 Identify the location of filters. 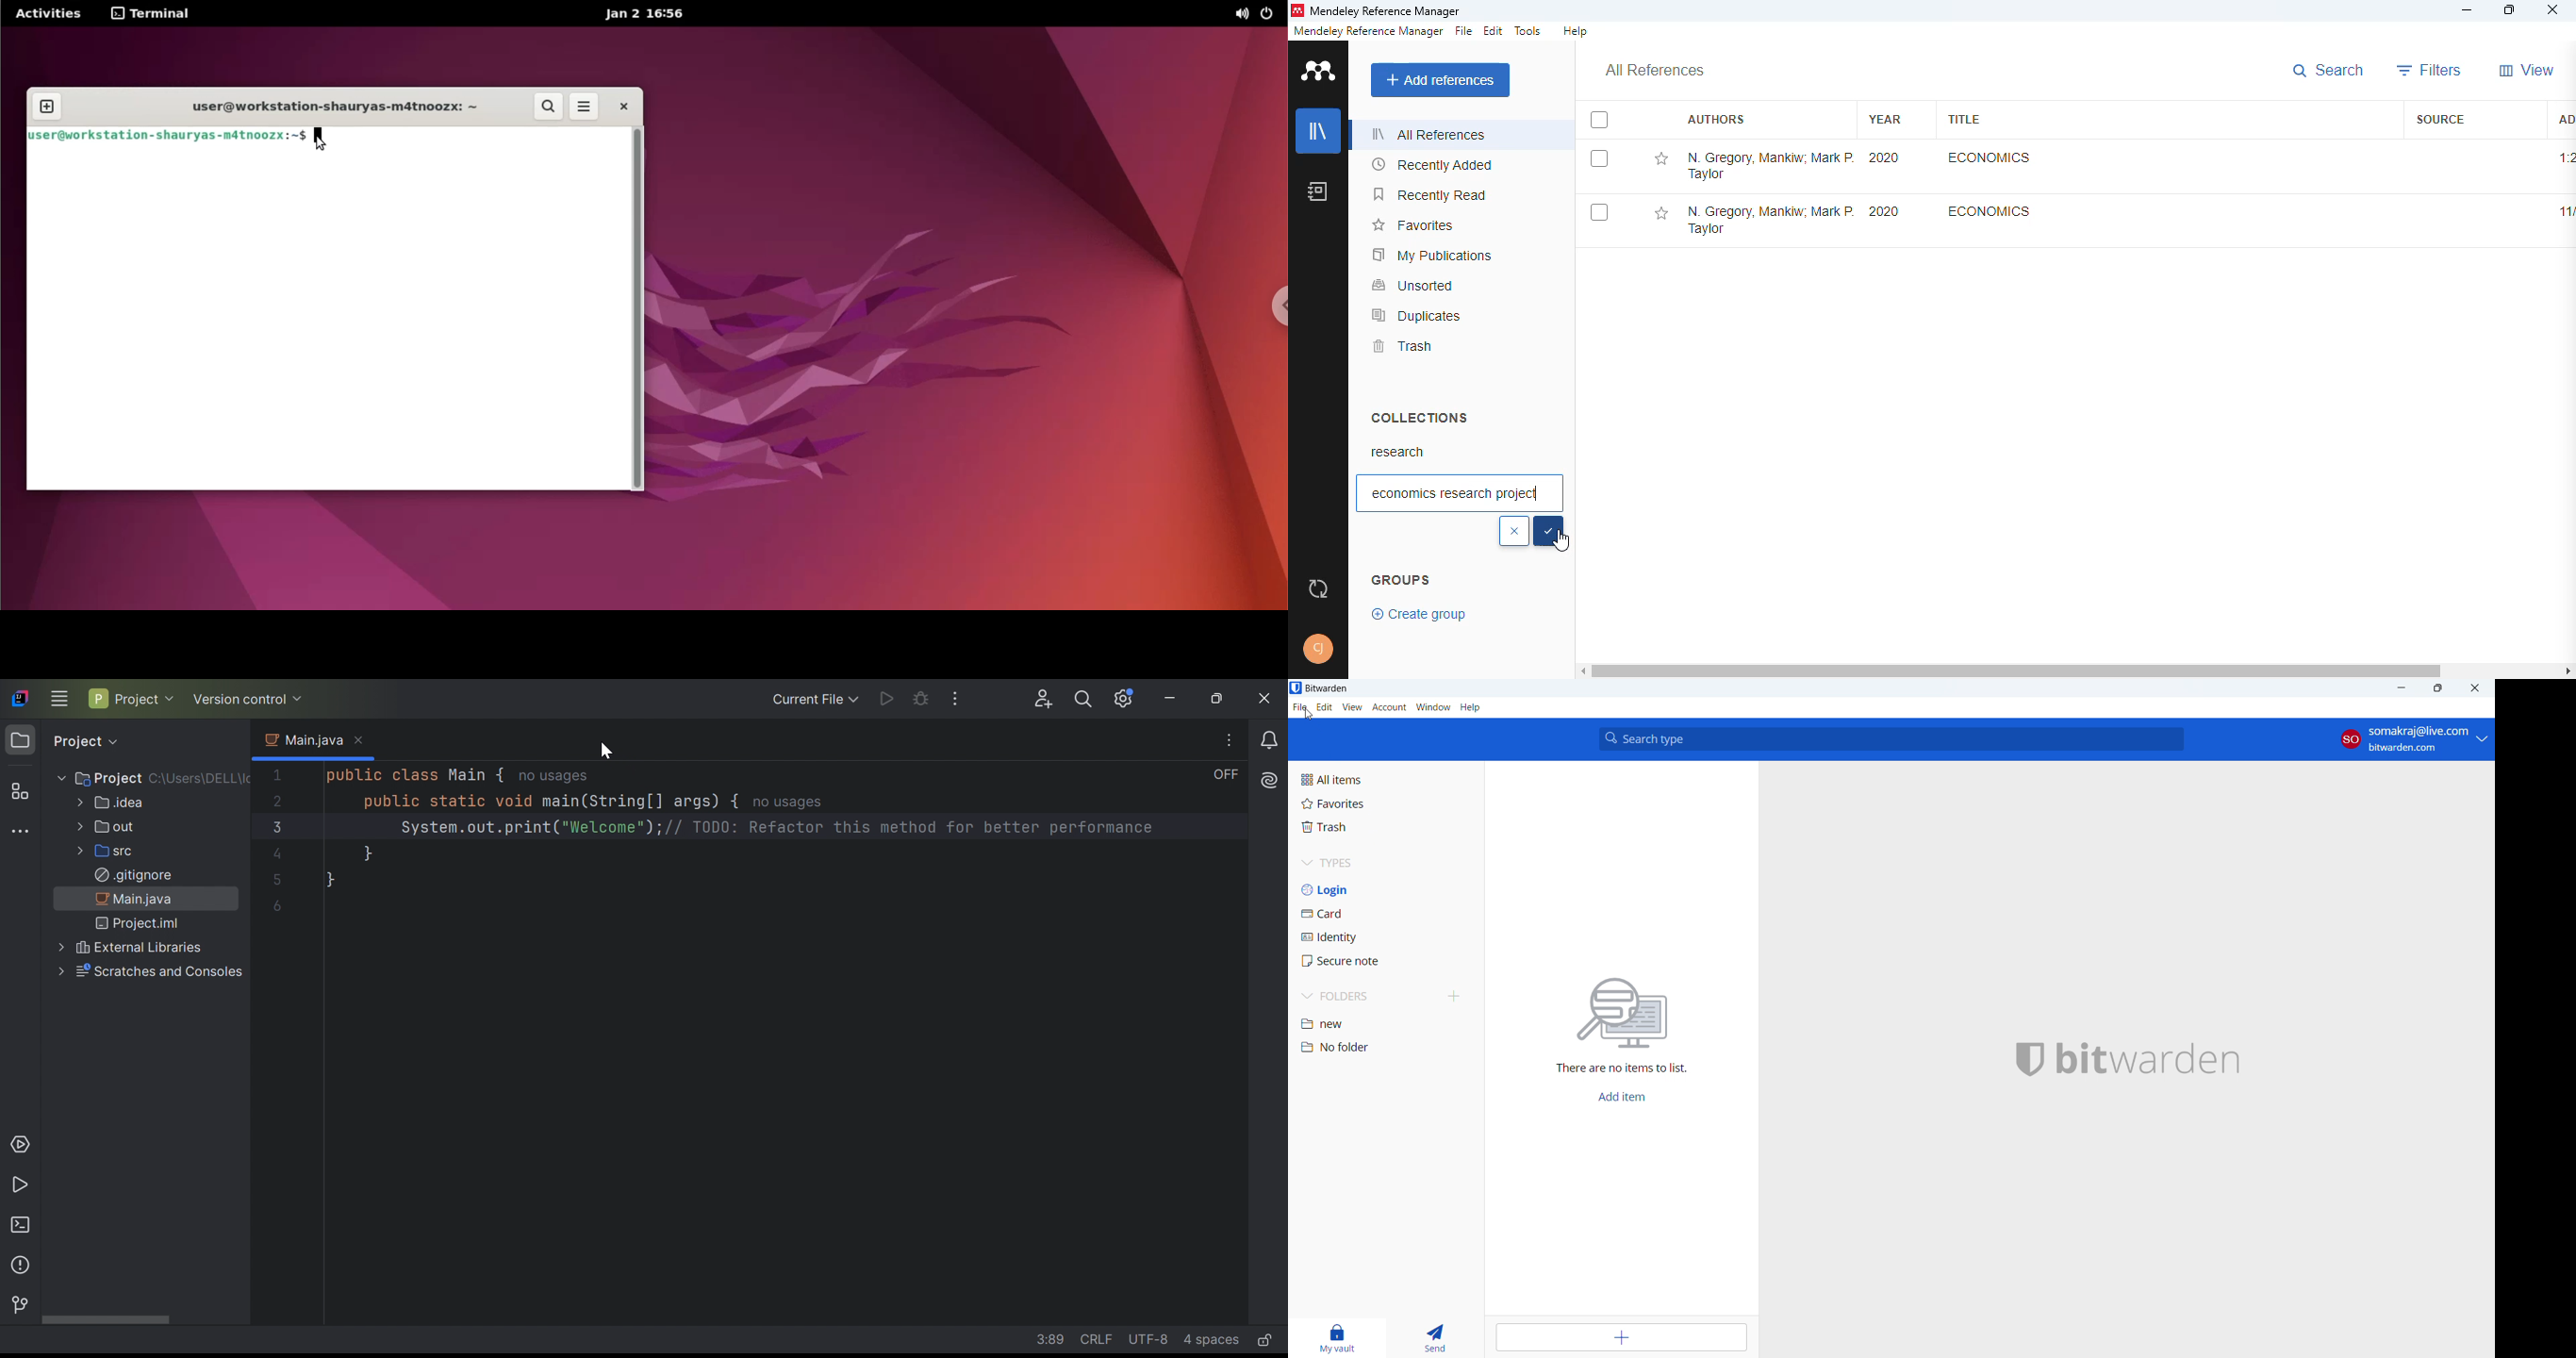
(2430, 70).